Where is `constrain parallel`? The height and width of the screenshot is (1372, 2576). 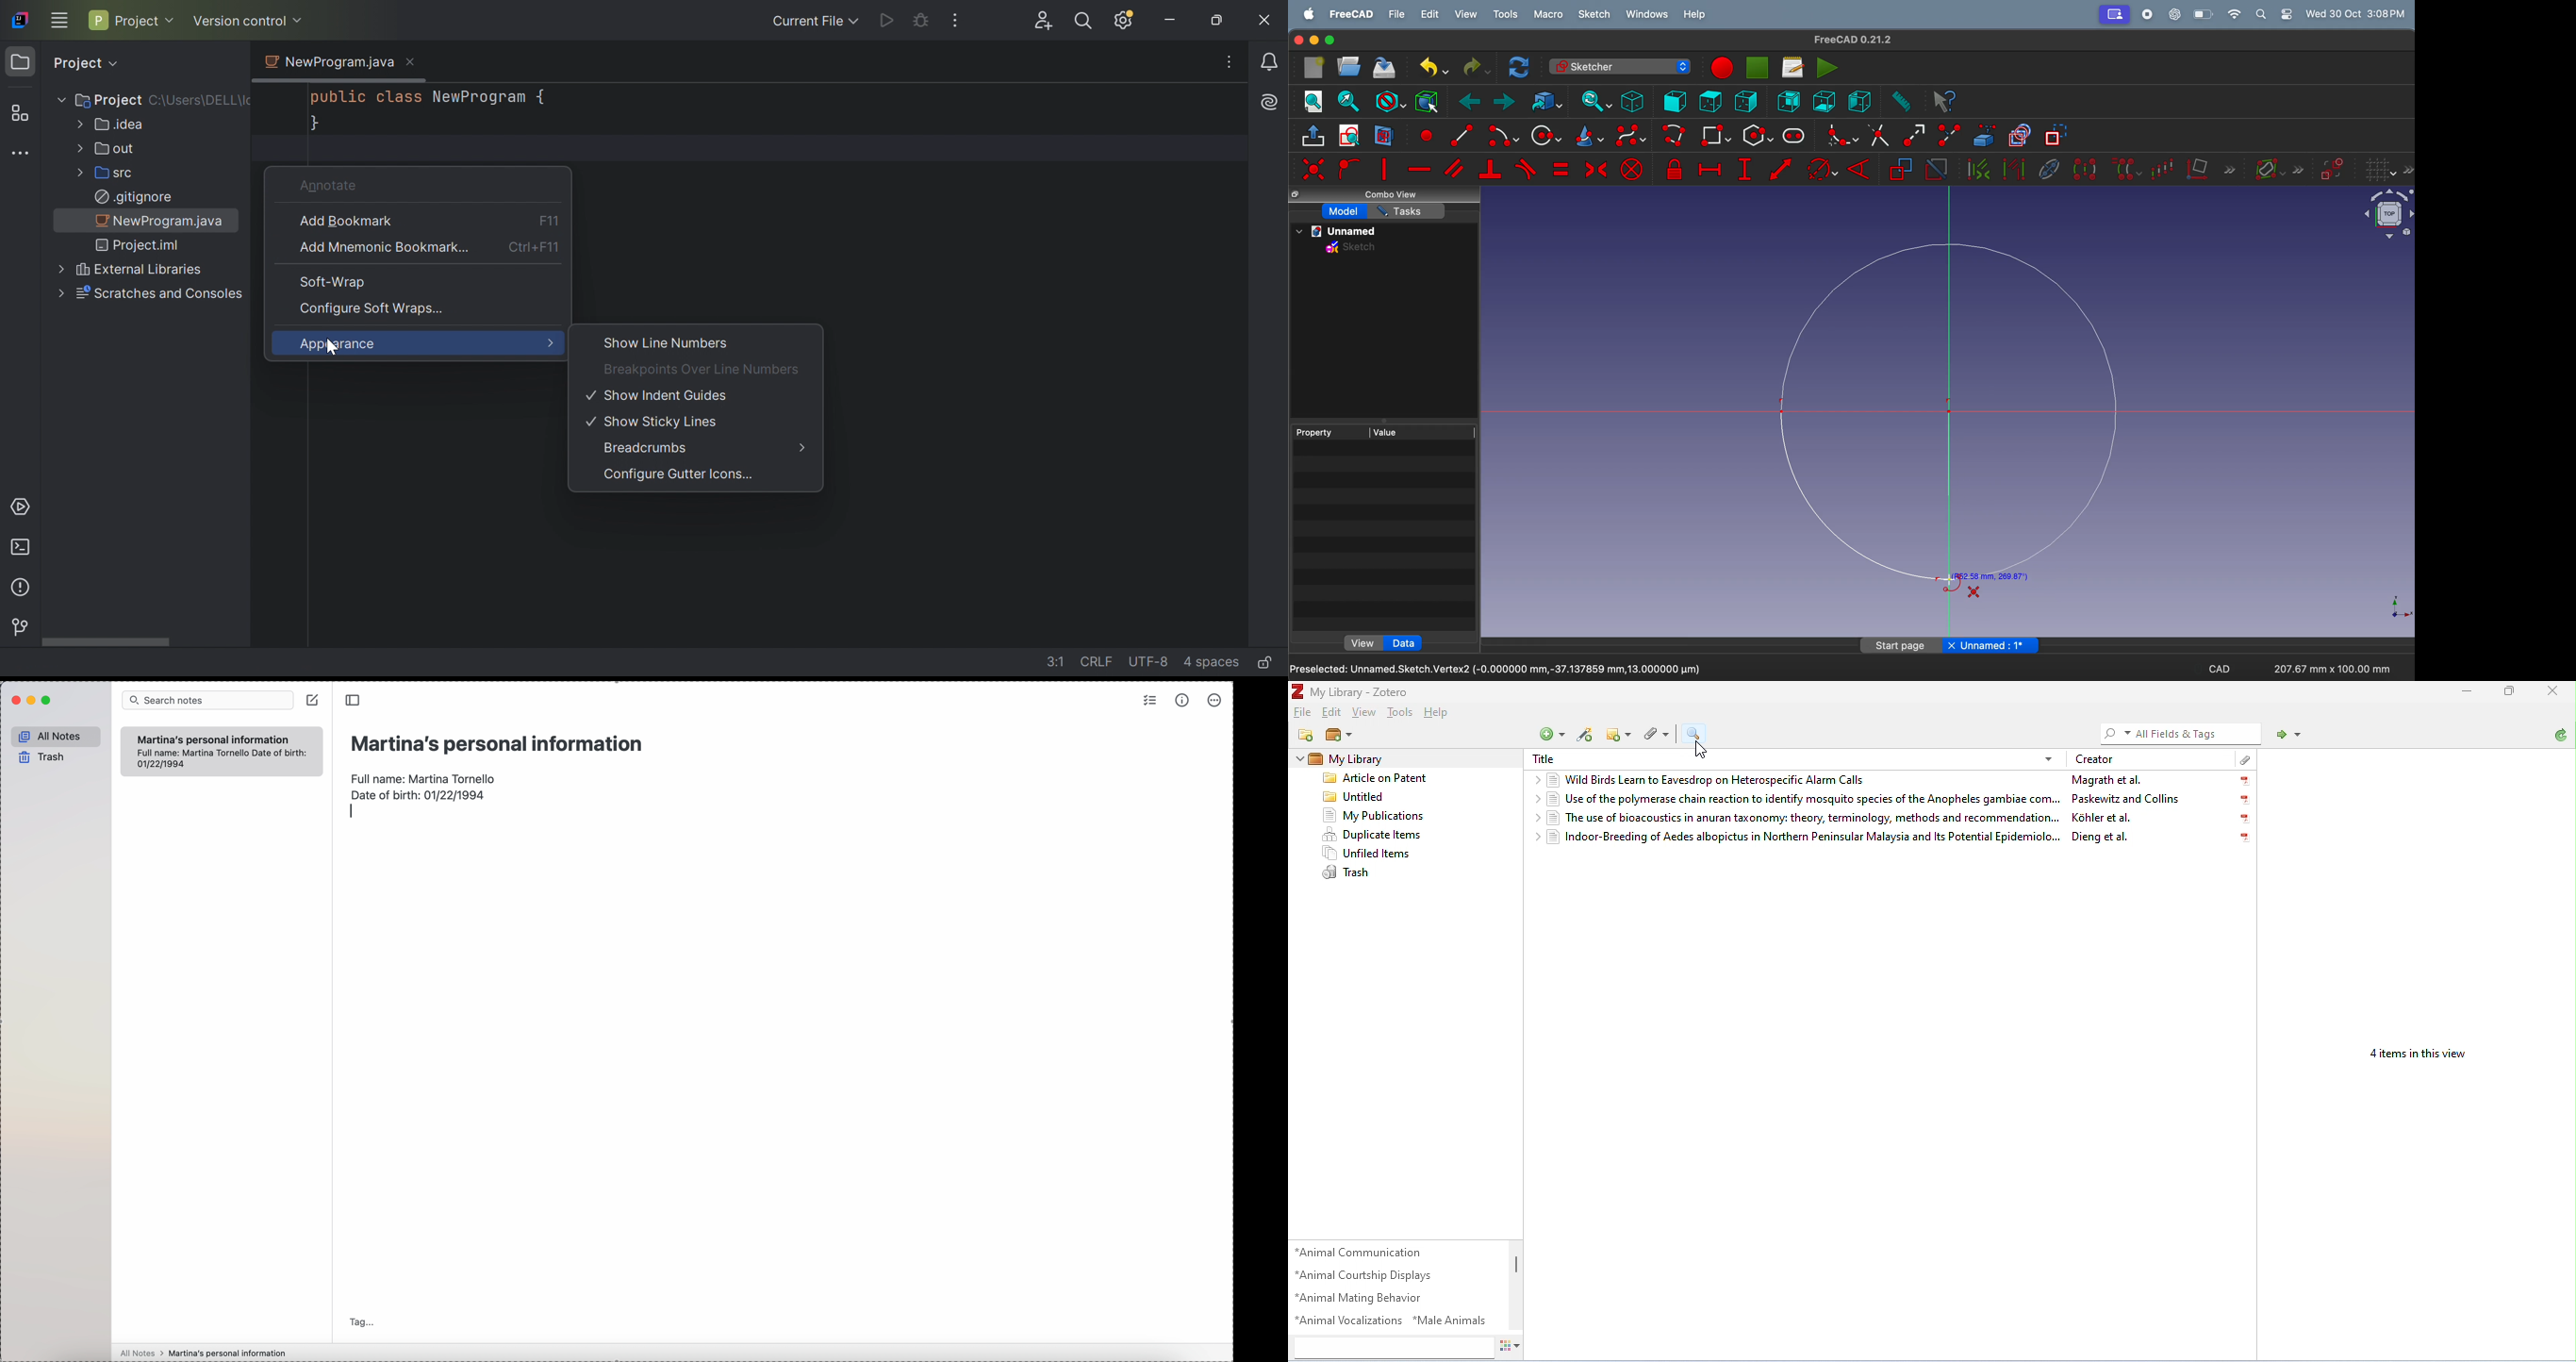 constrain parallel is located at coordinates (1456, 168).